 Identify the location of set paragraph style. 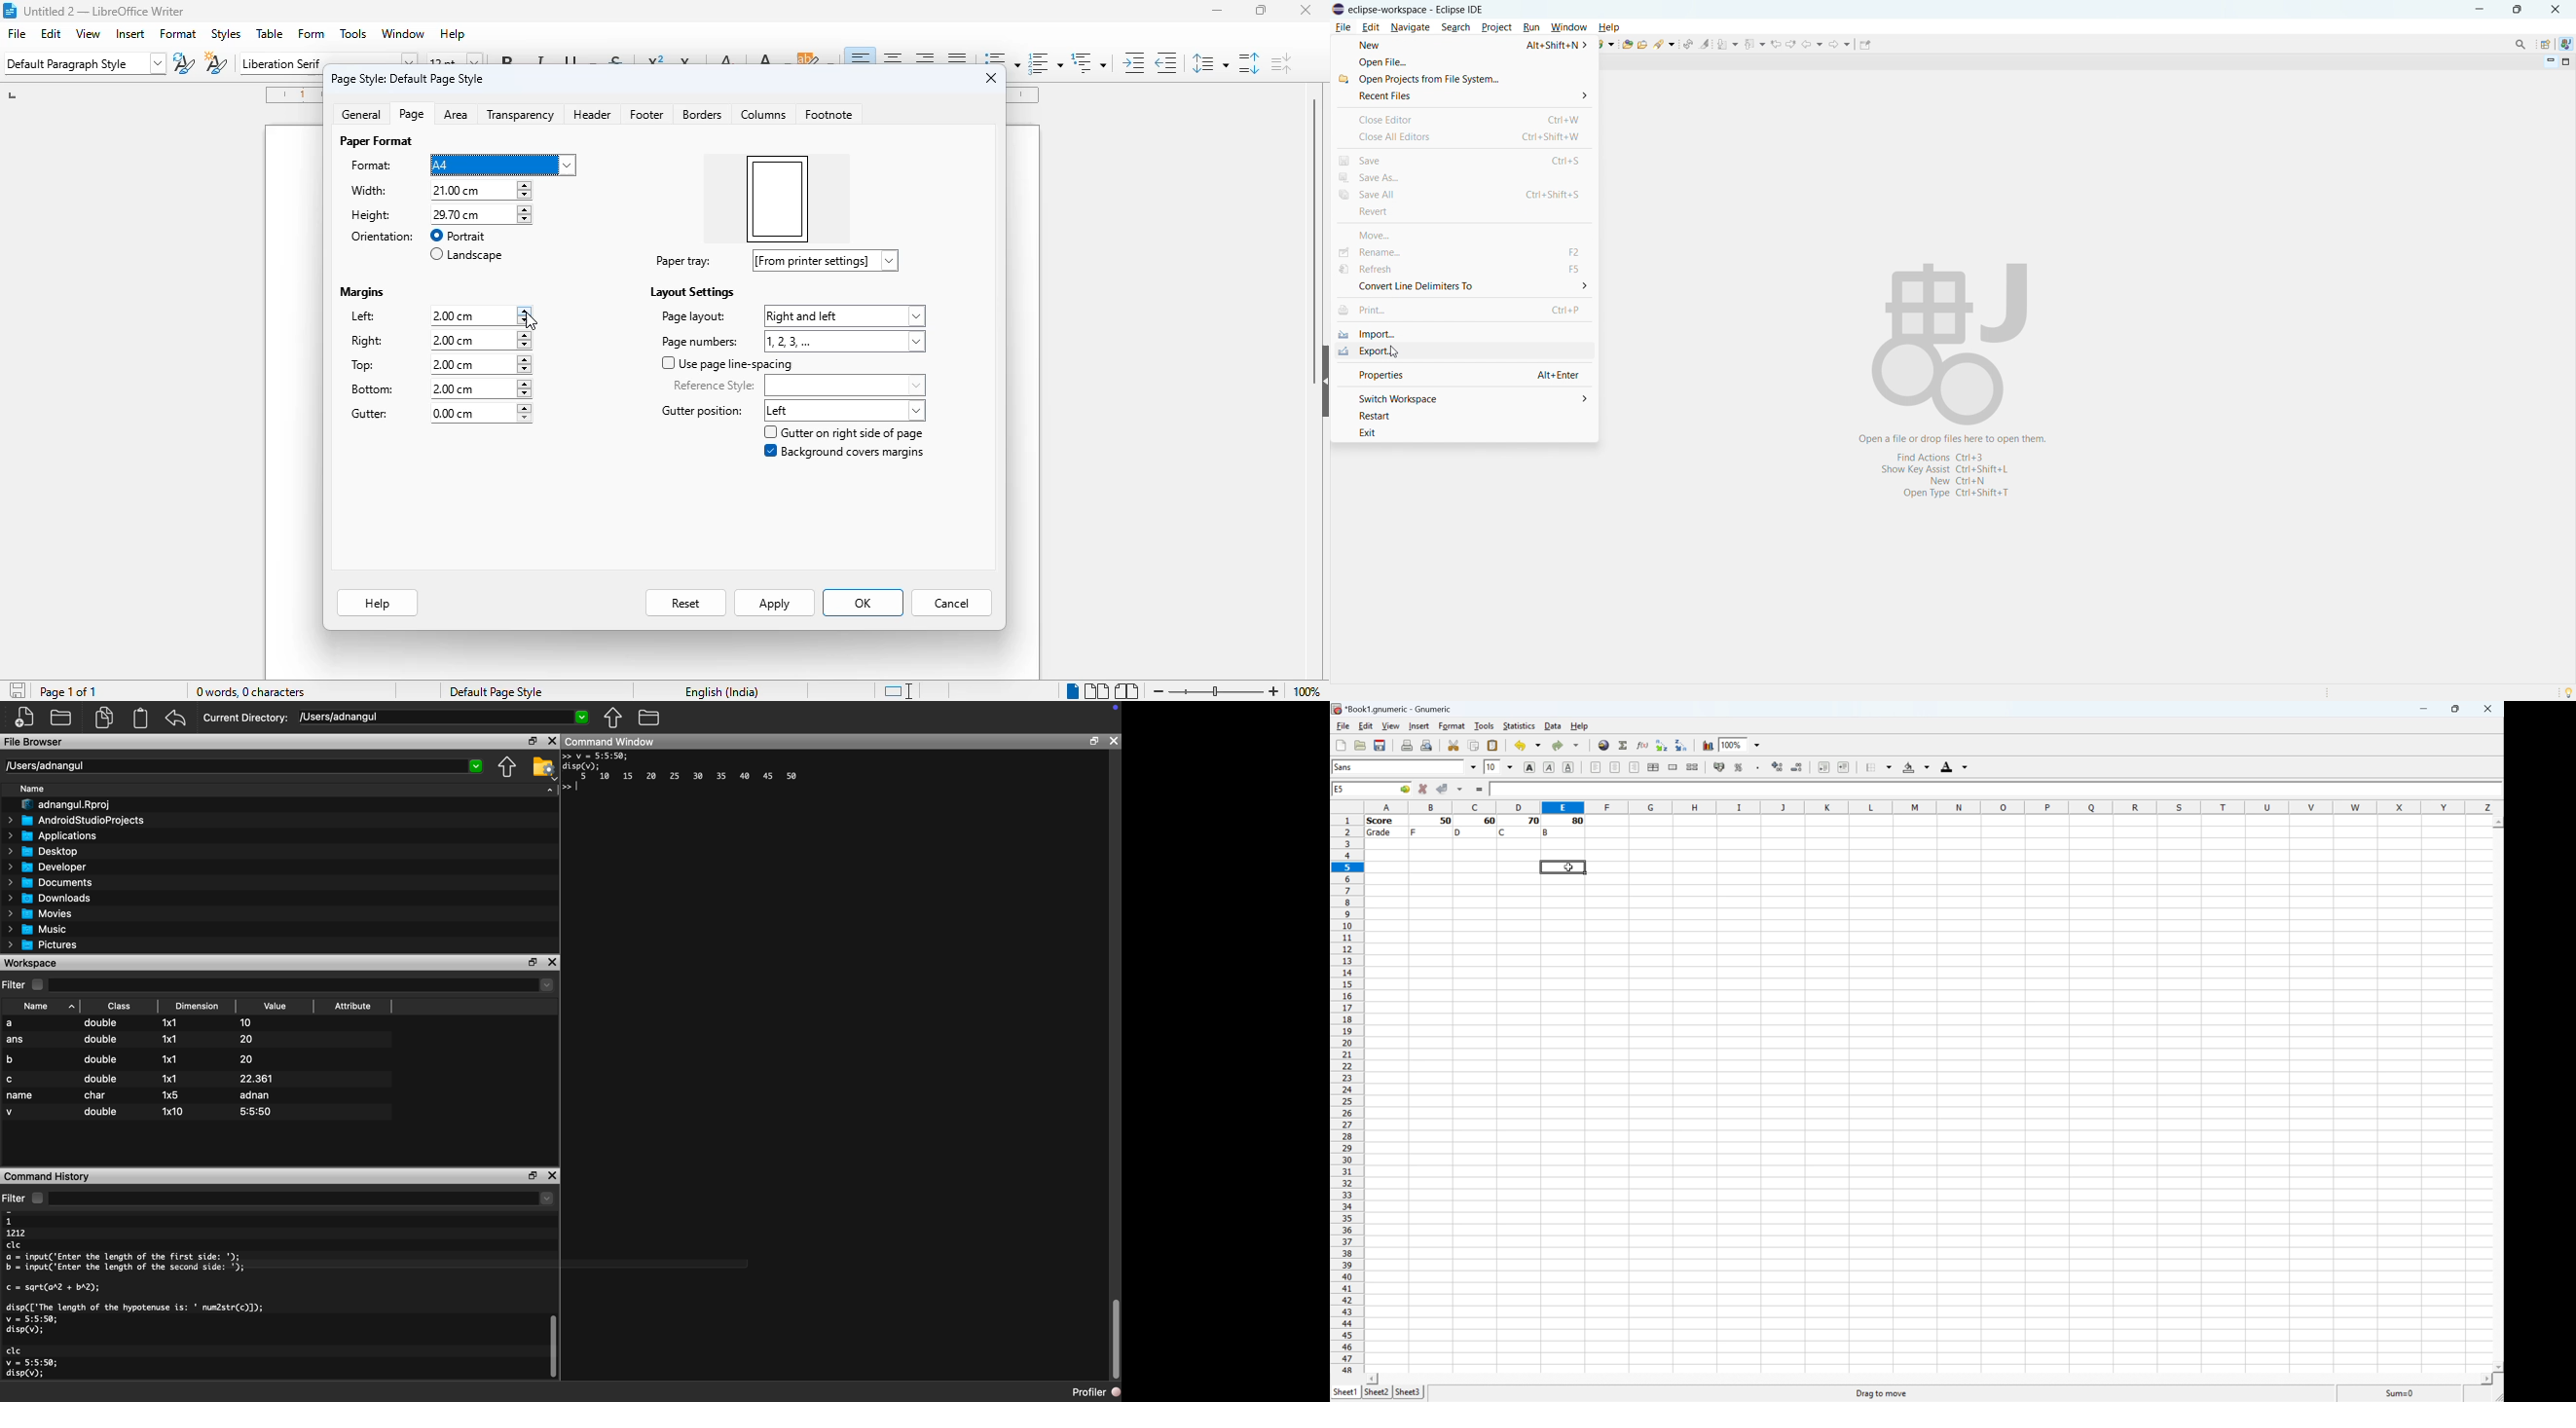
(85, 64).